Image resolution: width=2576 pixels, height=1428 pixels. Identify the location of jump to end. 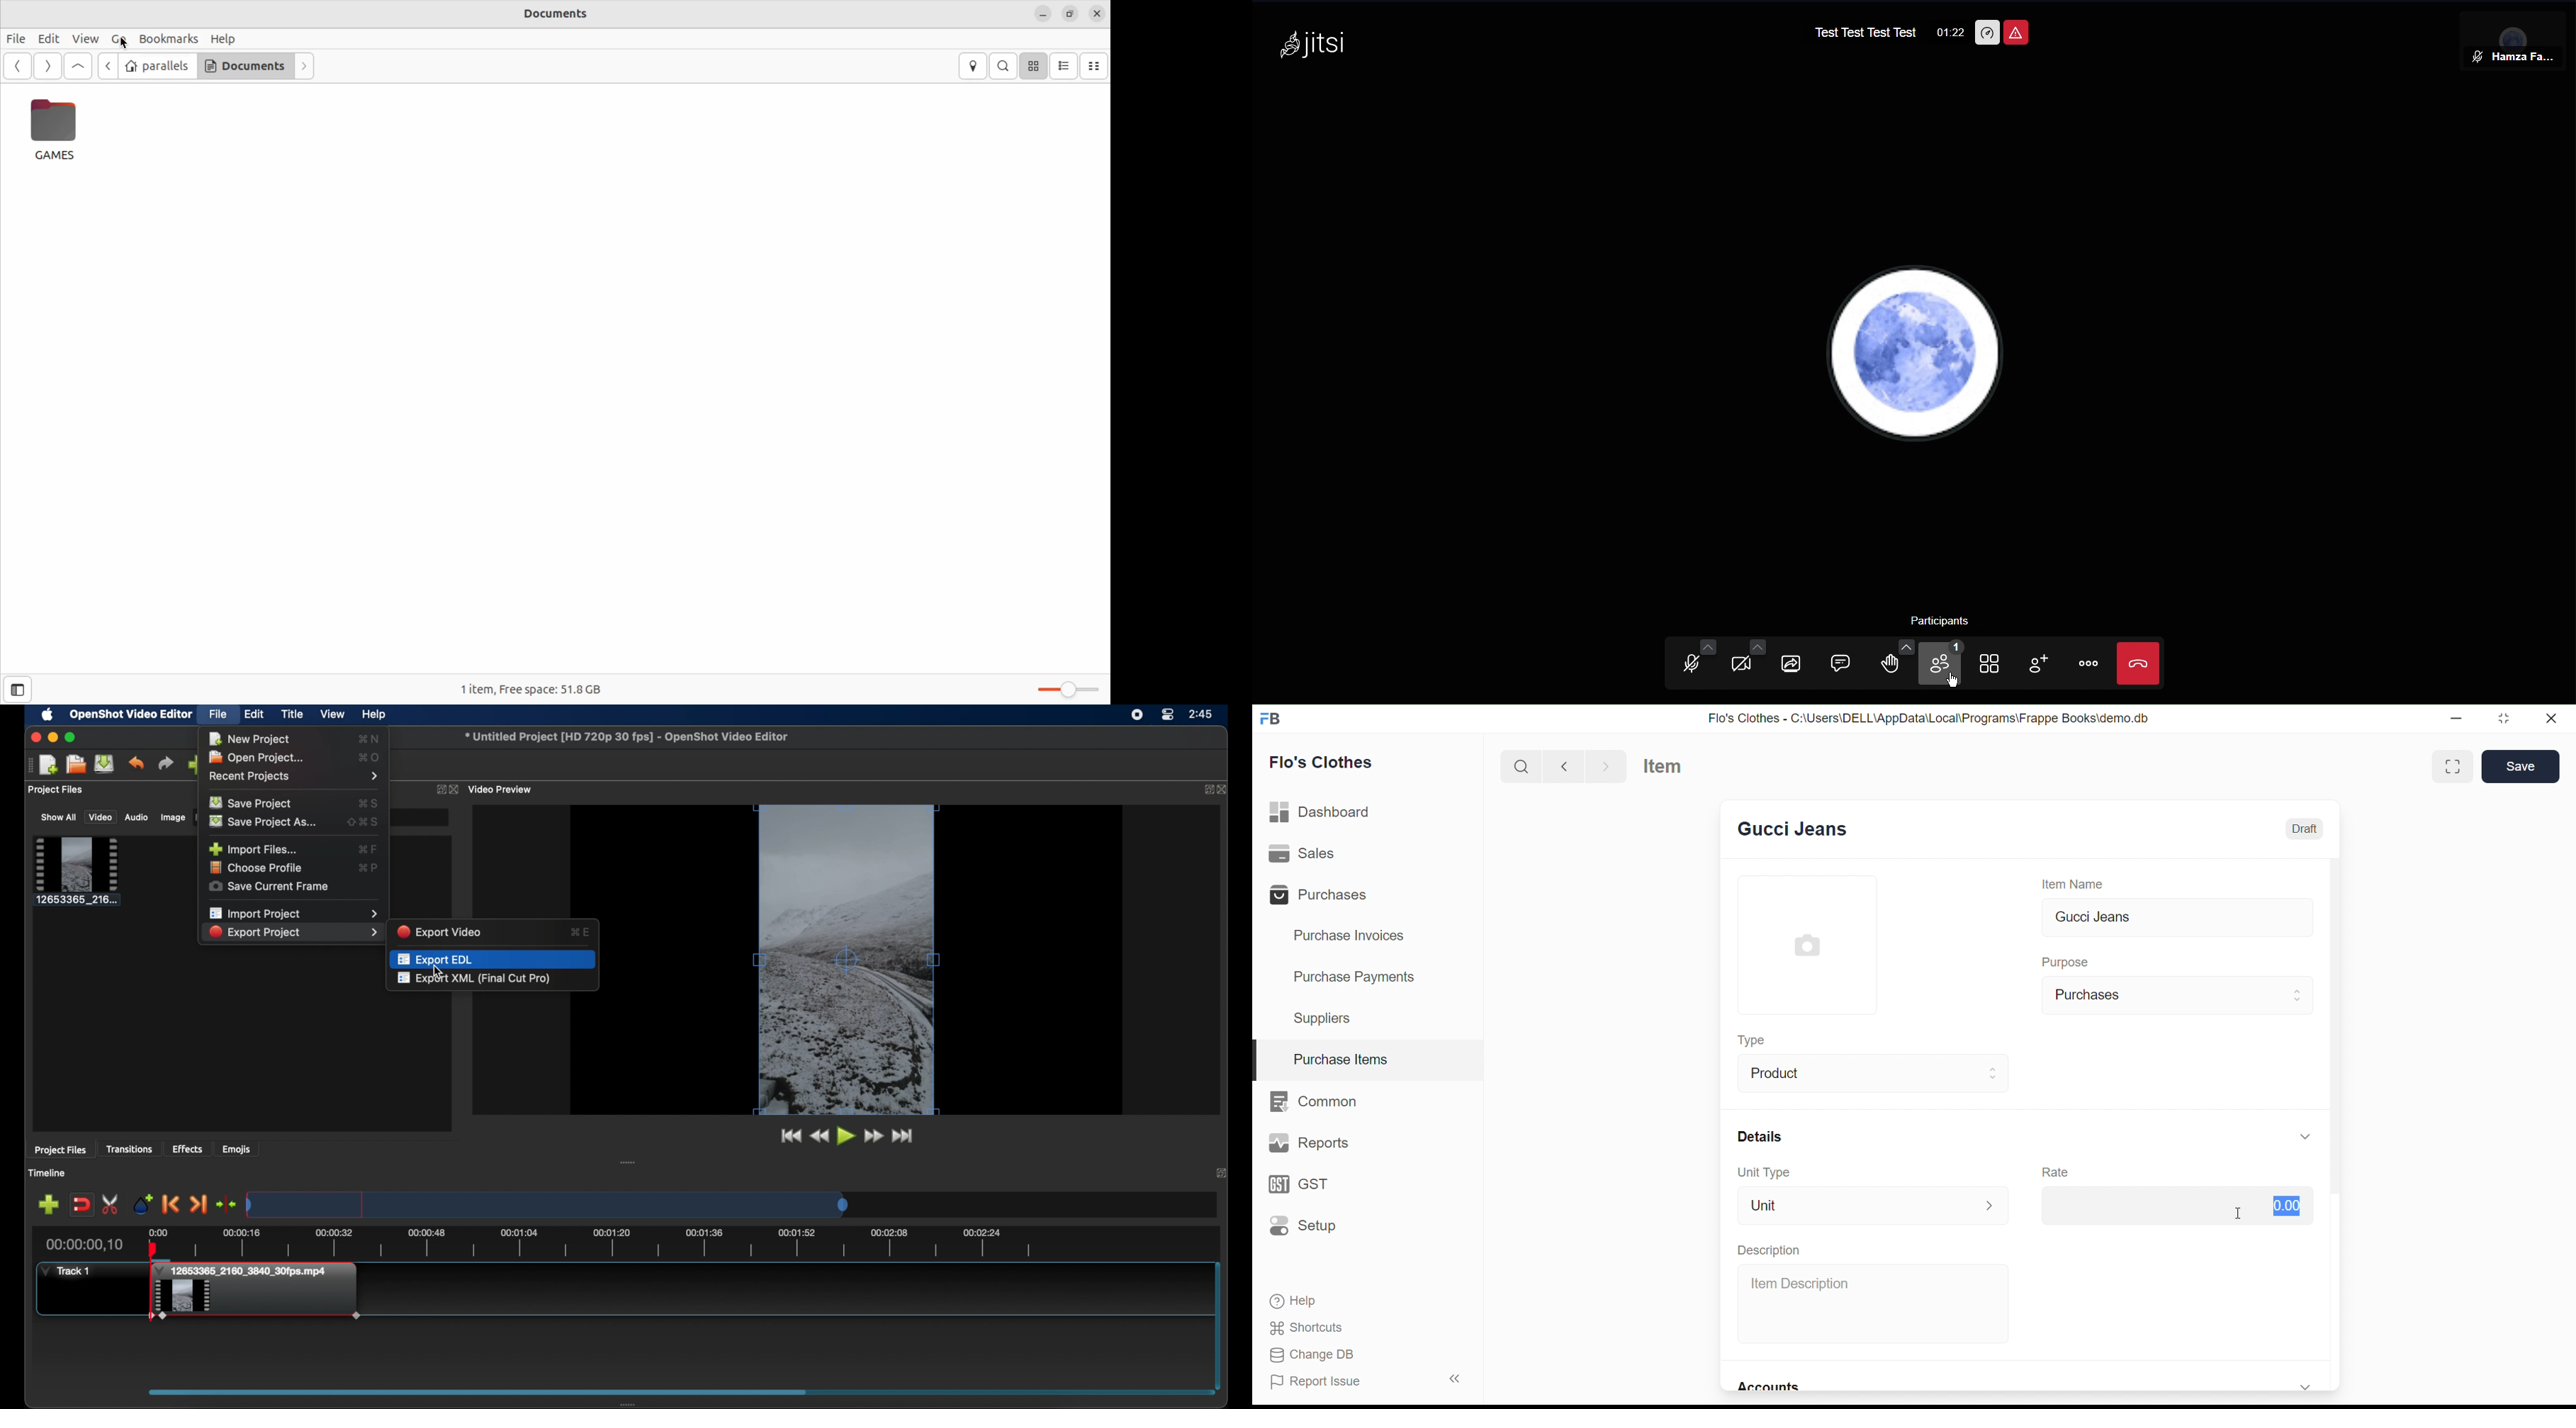
(903, 1136).